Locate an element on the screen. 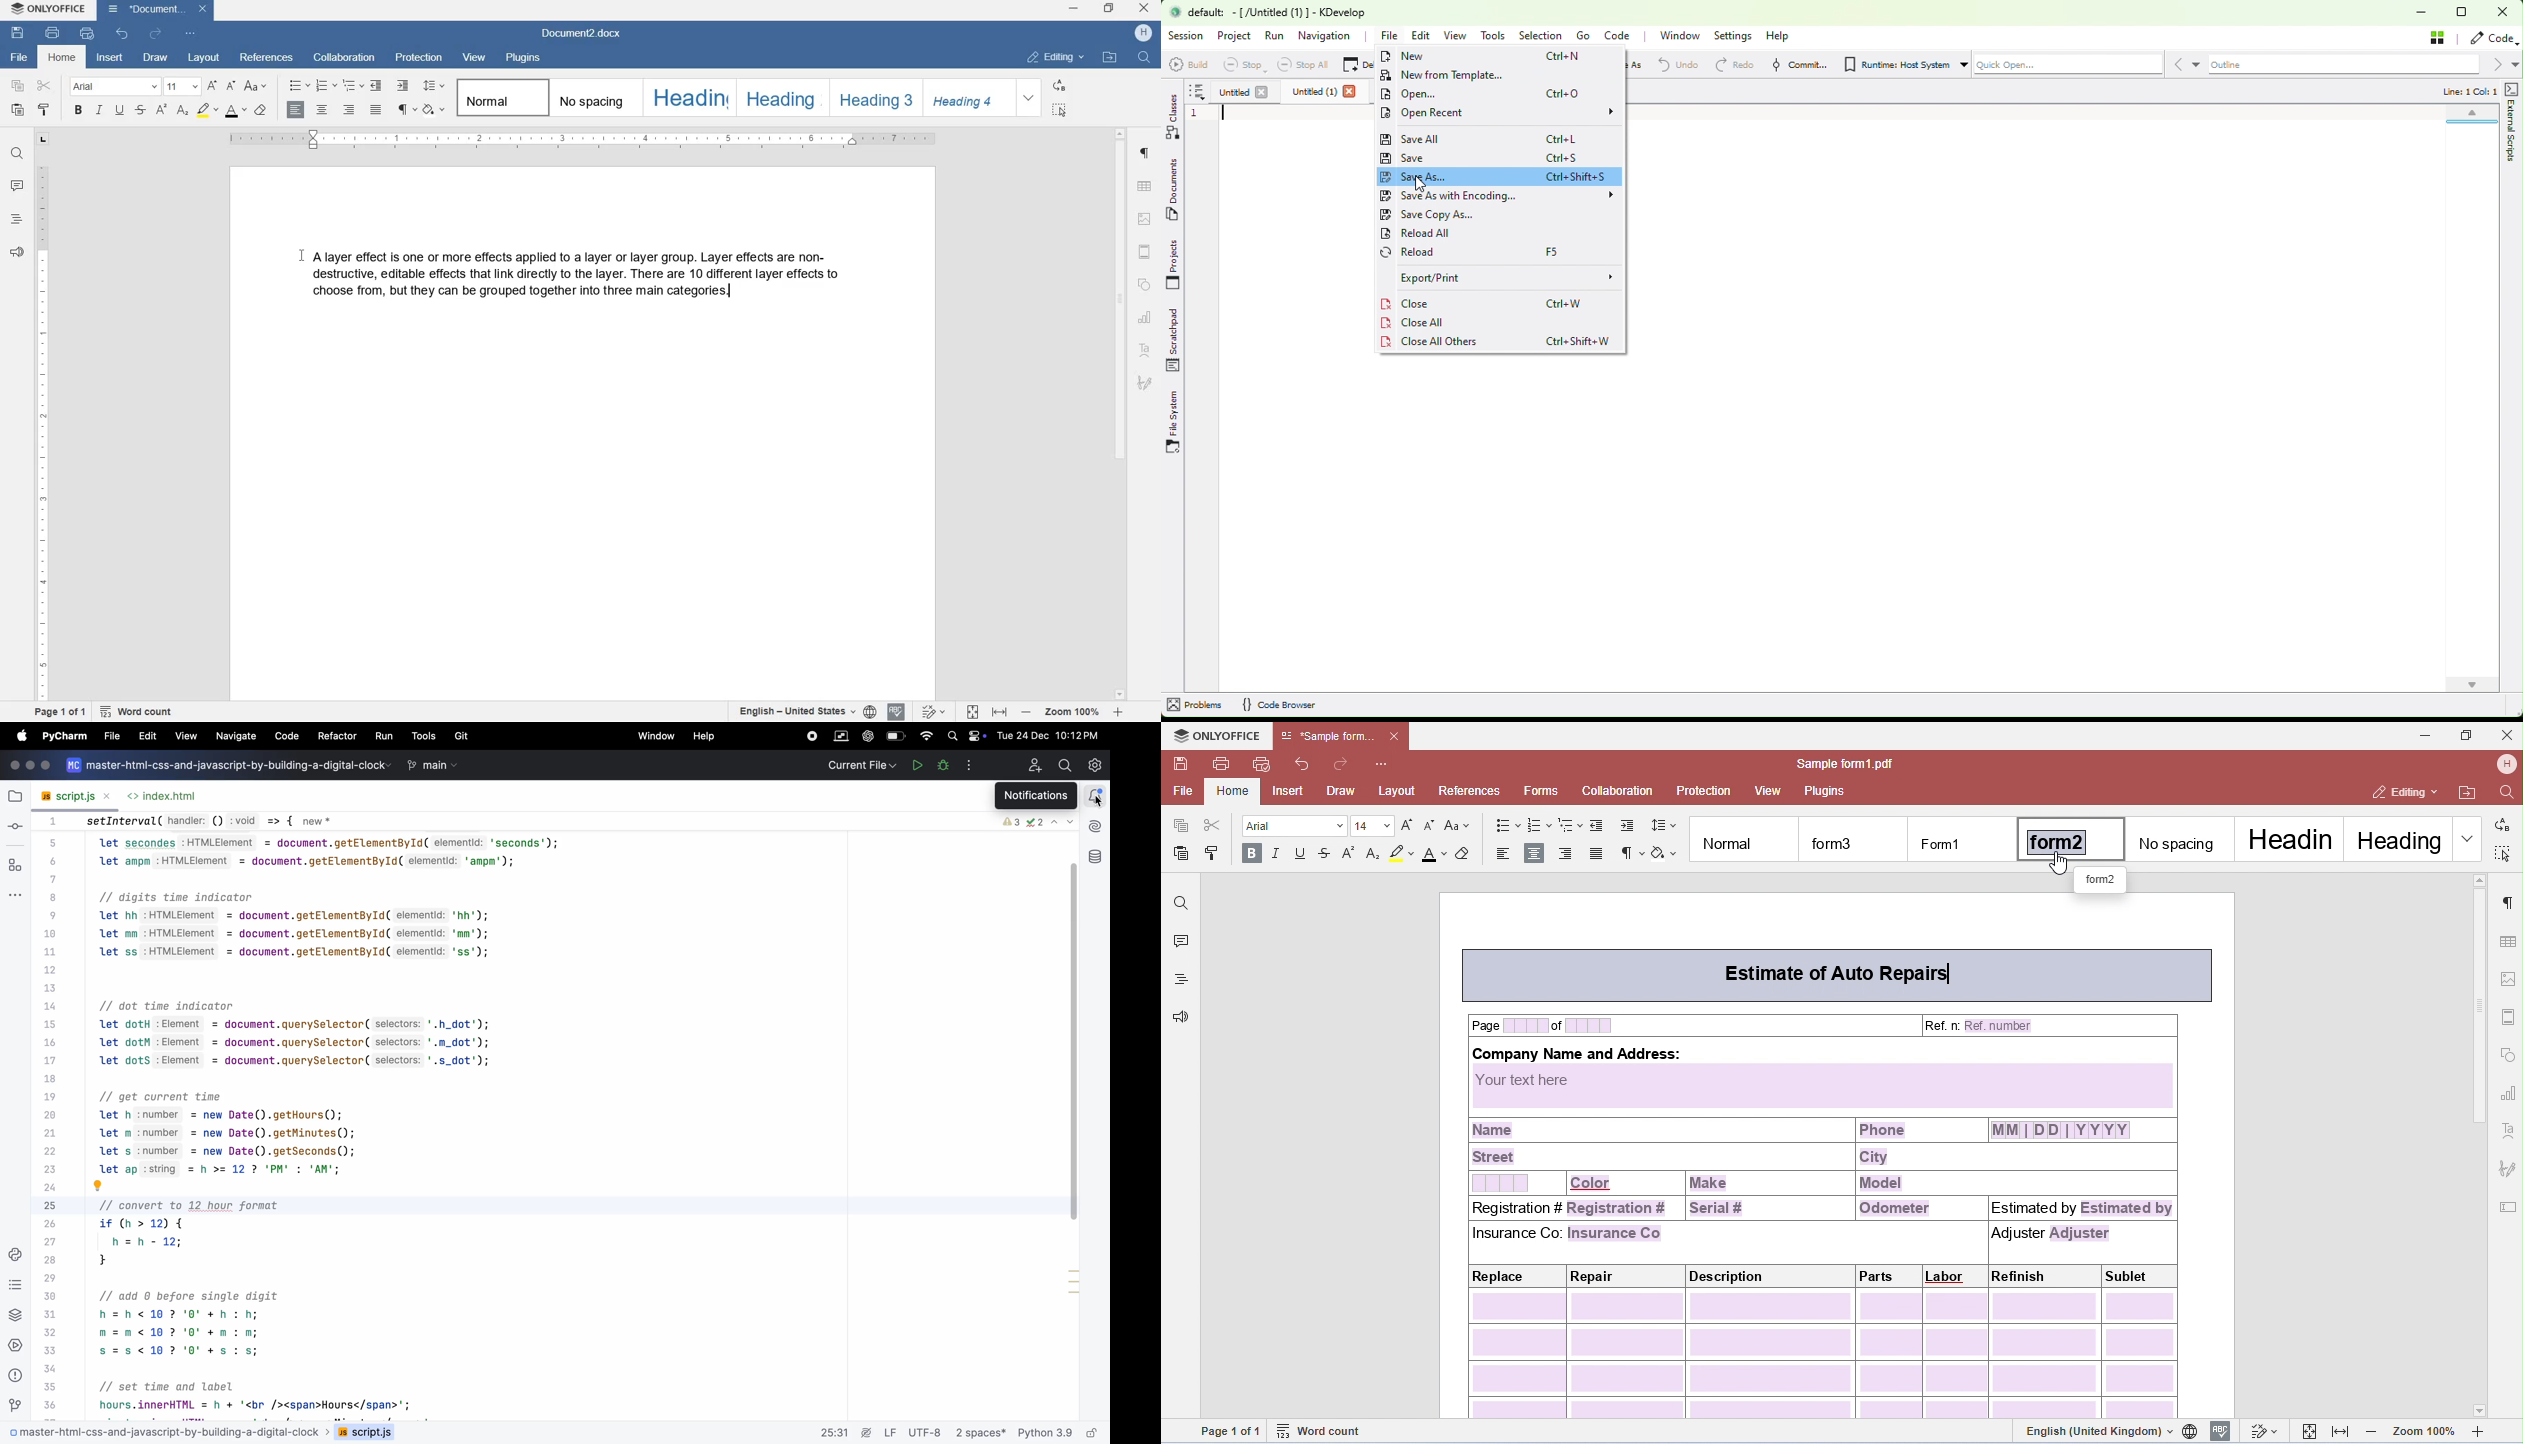 Image resolution: width=2548 pixels, height=1456 pixels. word count is located at coordinates (136, 712).